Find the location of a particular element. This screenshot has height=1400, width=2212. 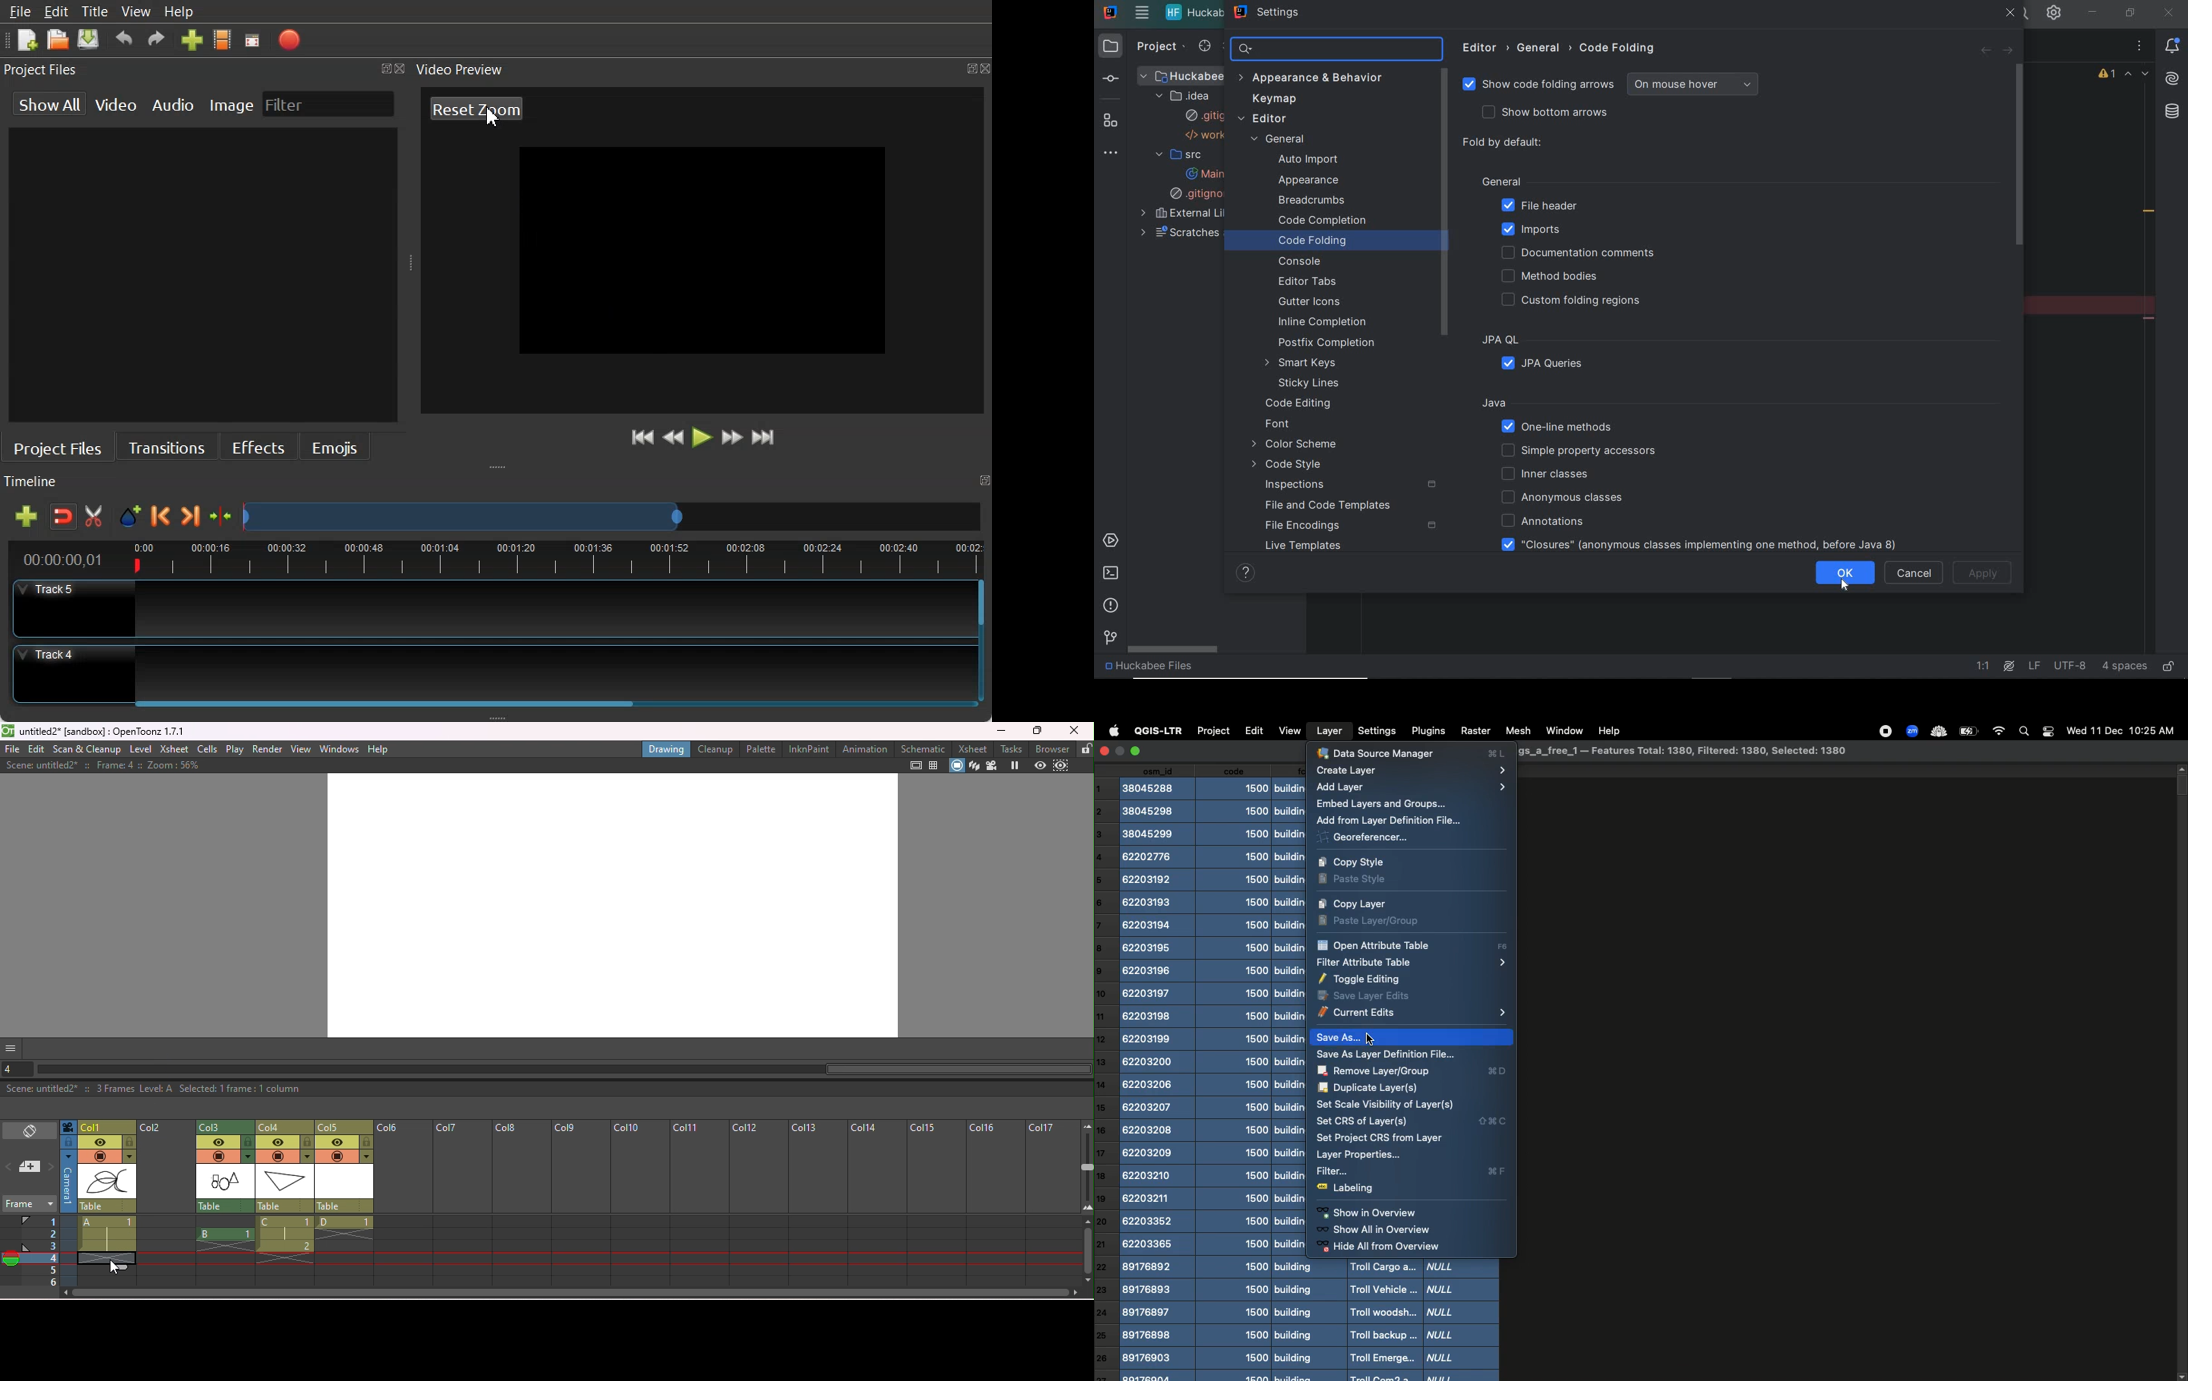

cursor is located at coordinates (493, 122).